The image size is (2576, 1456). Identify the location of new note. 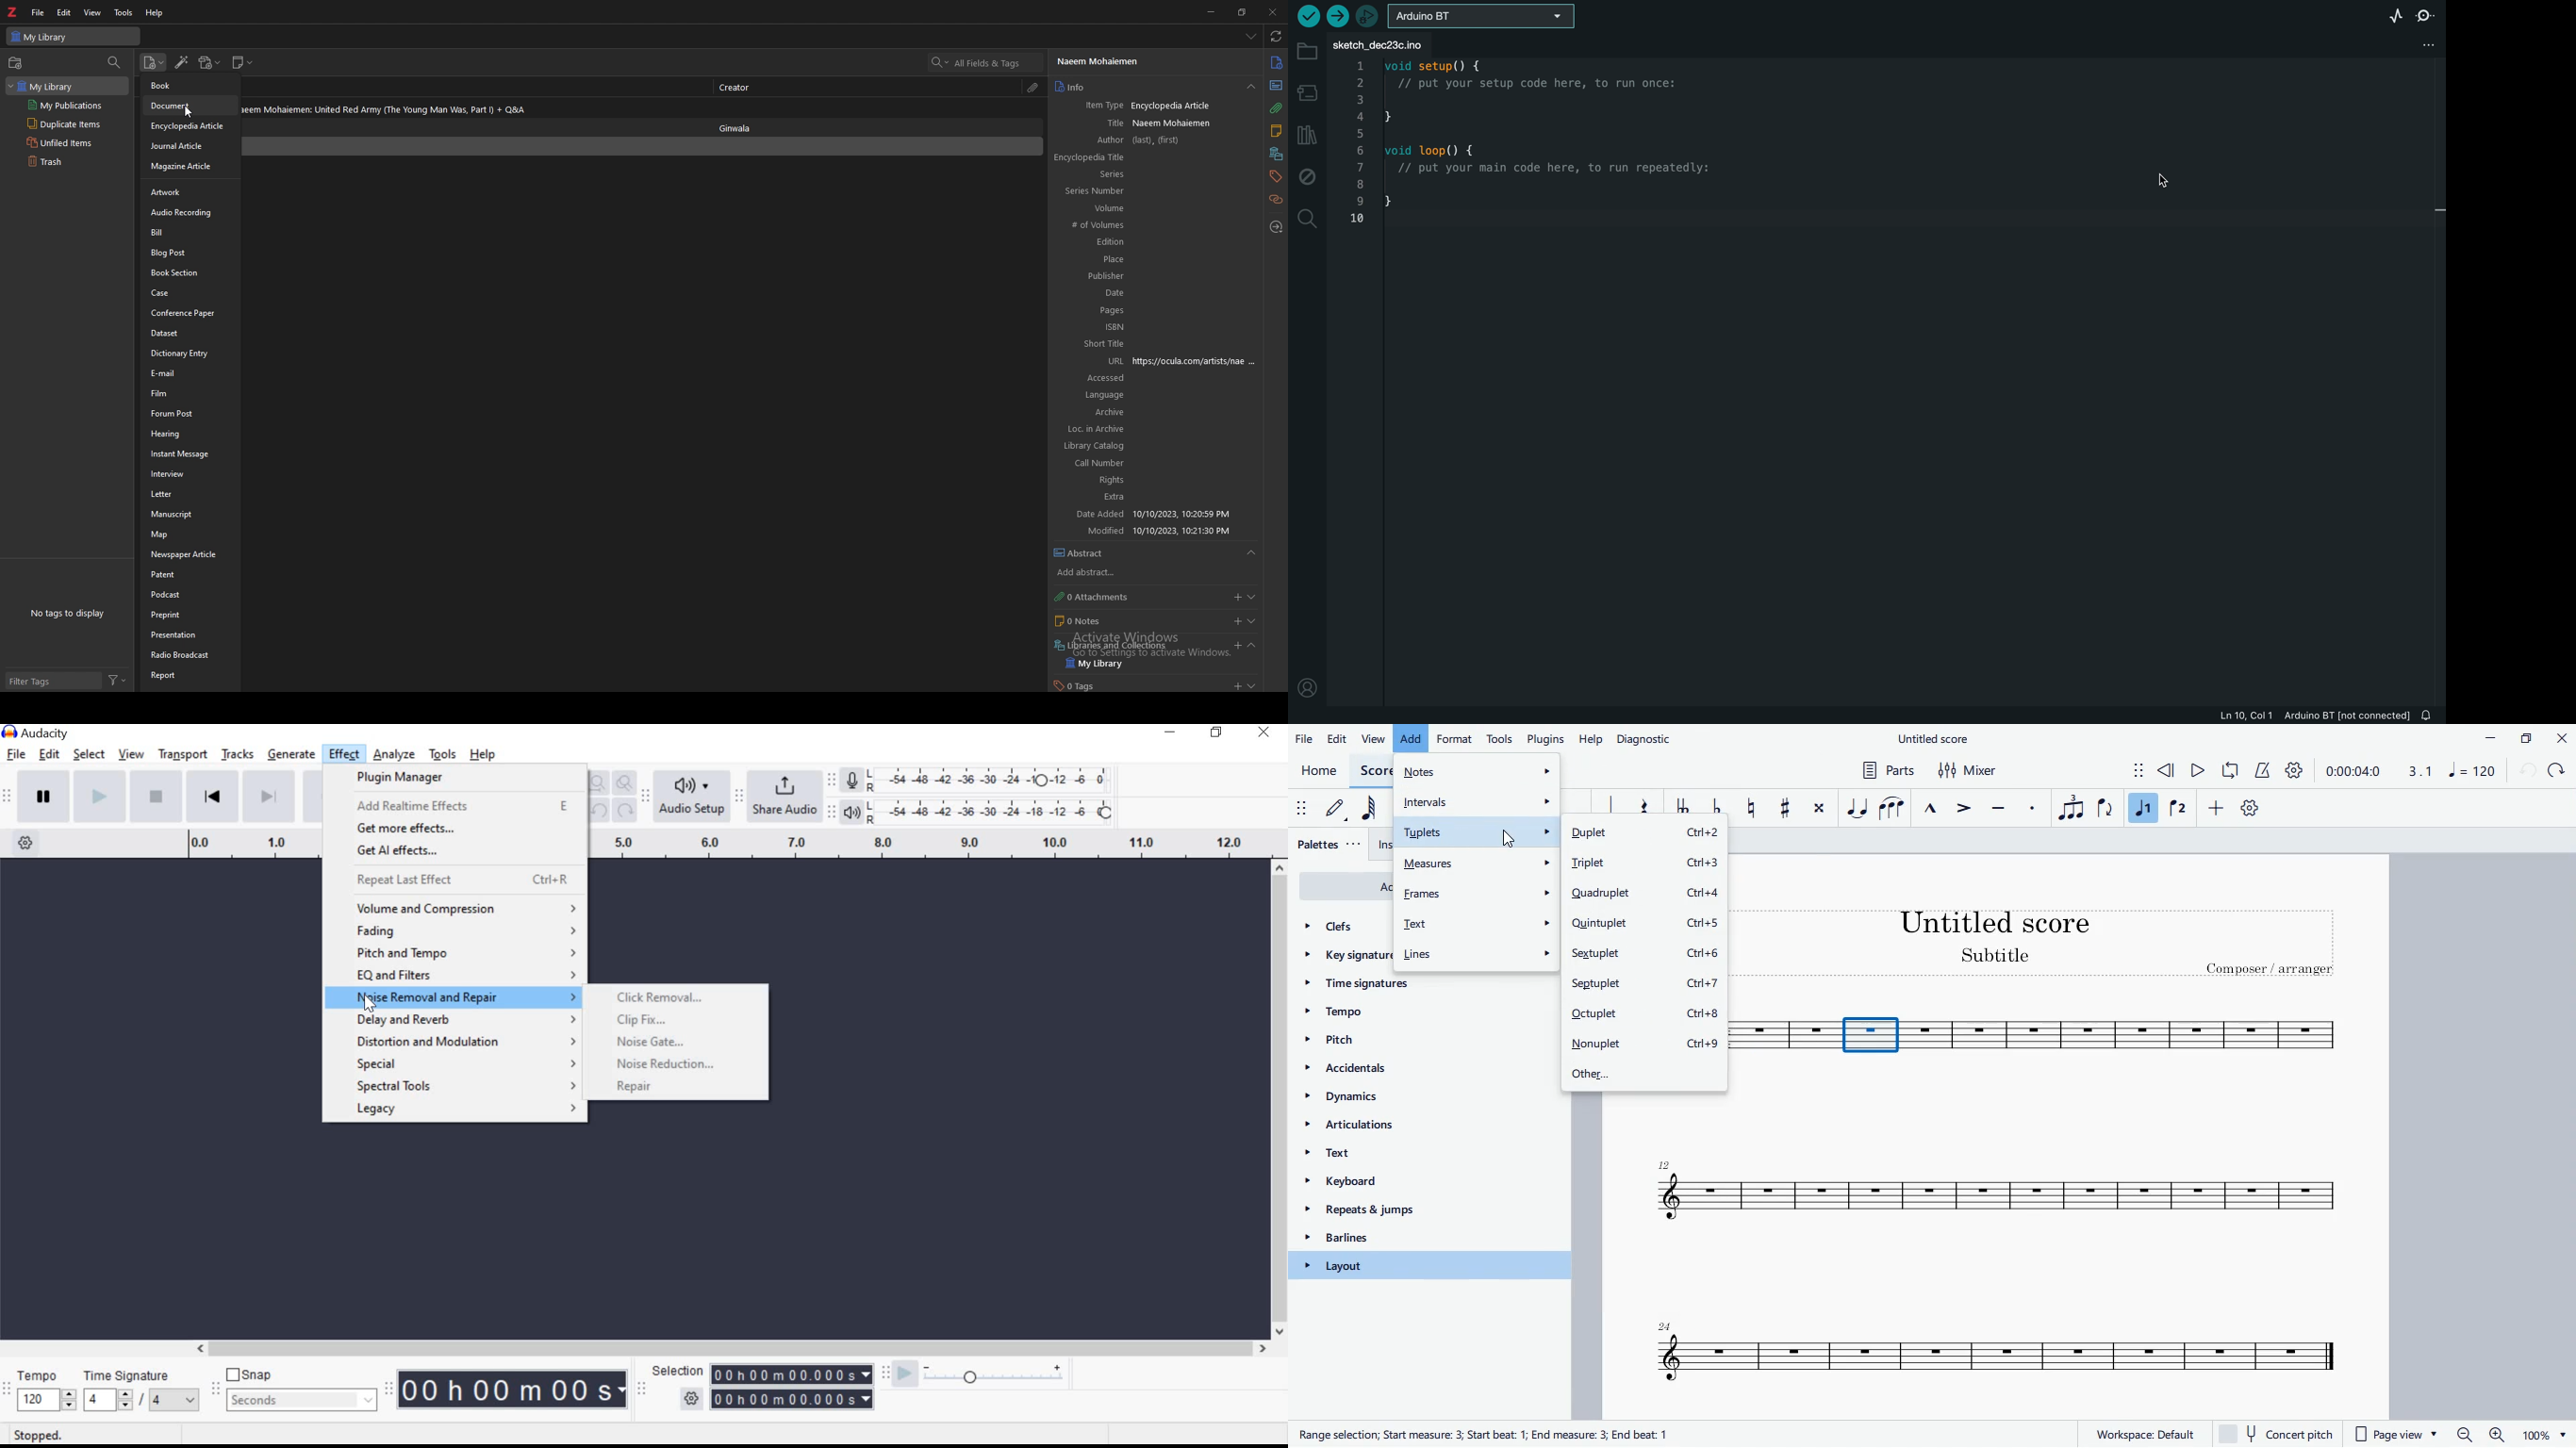
(244, 62).